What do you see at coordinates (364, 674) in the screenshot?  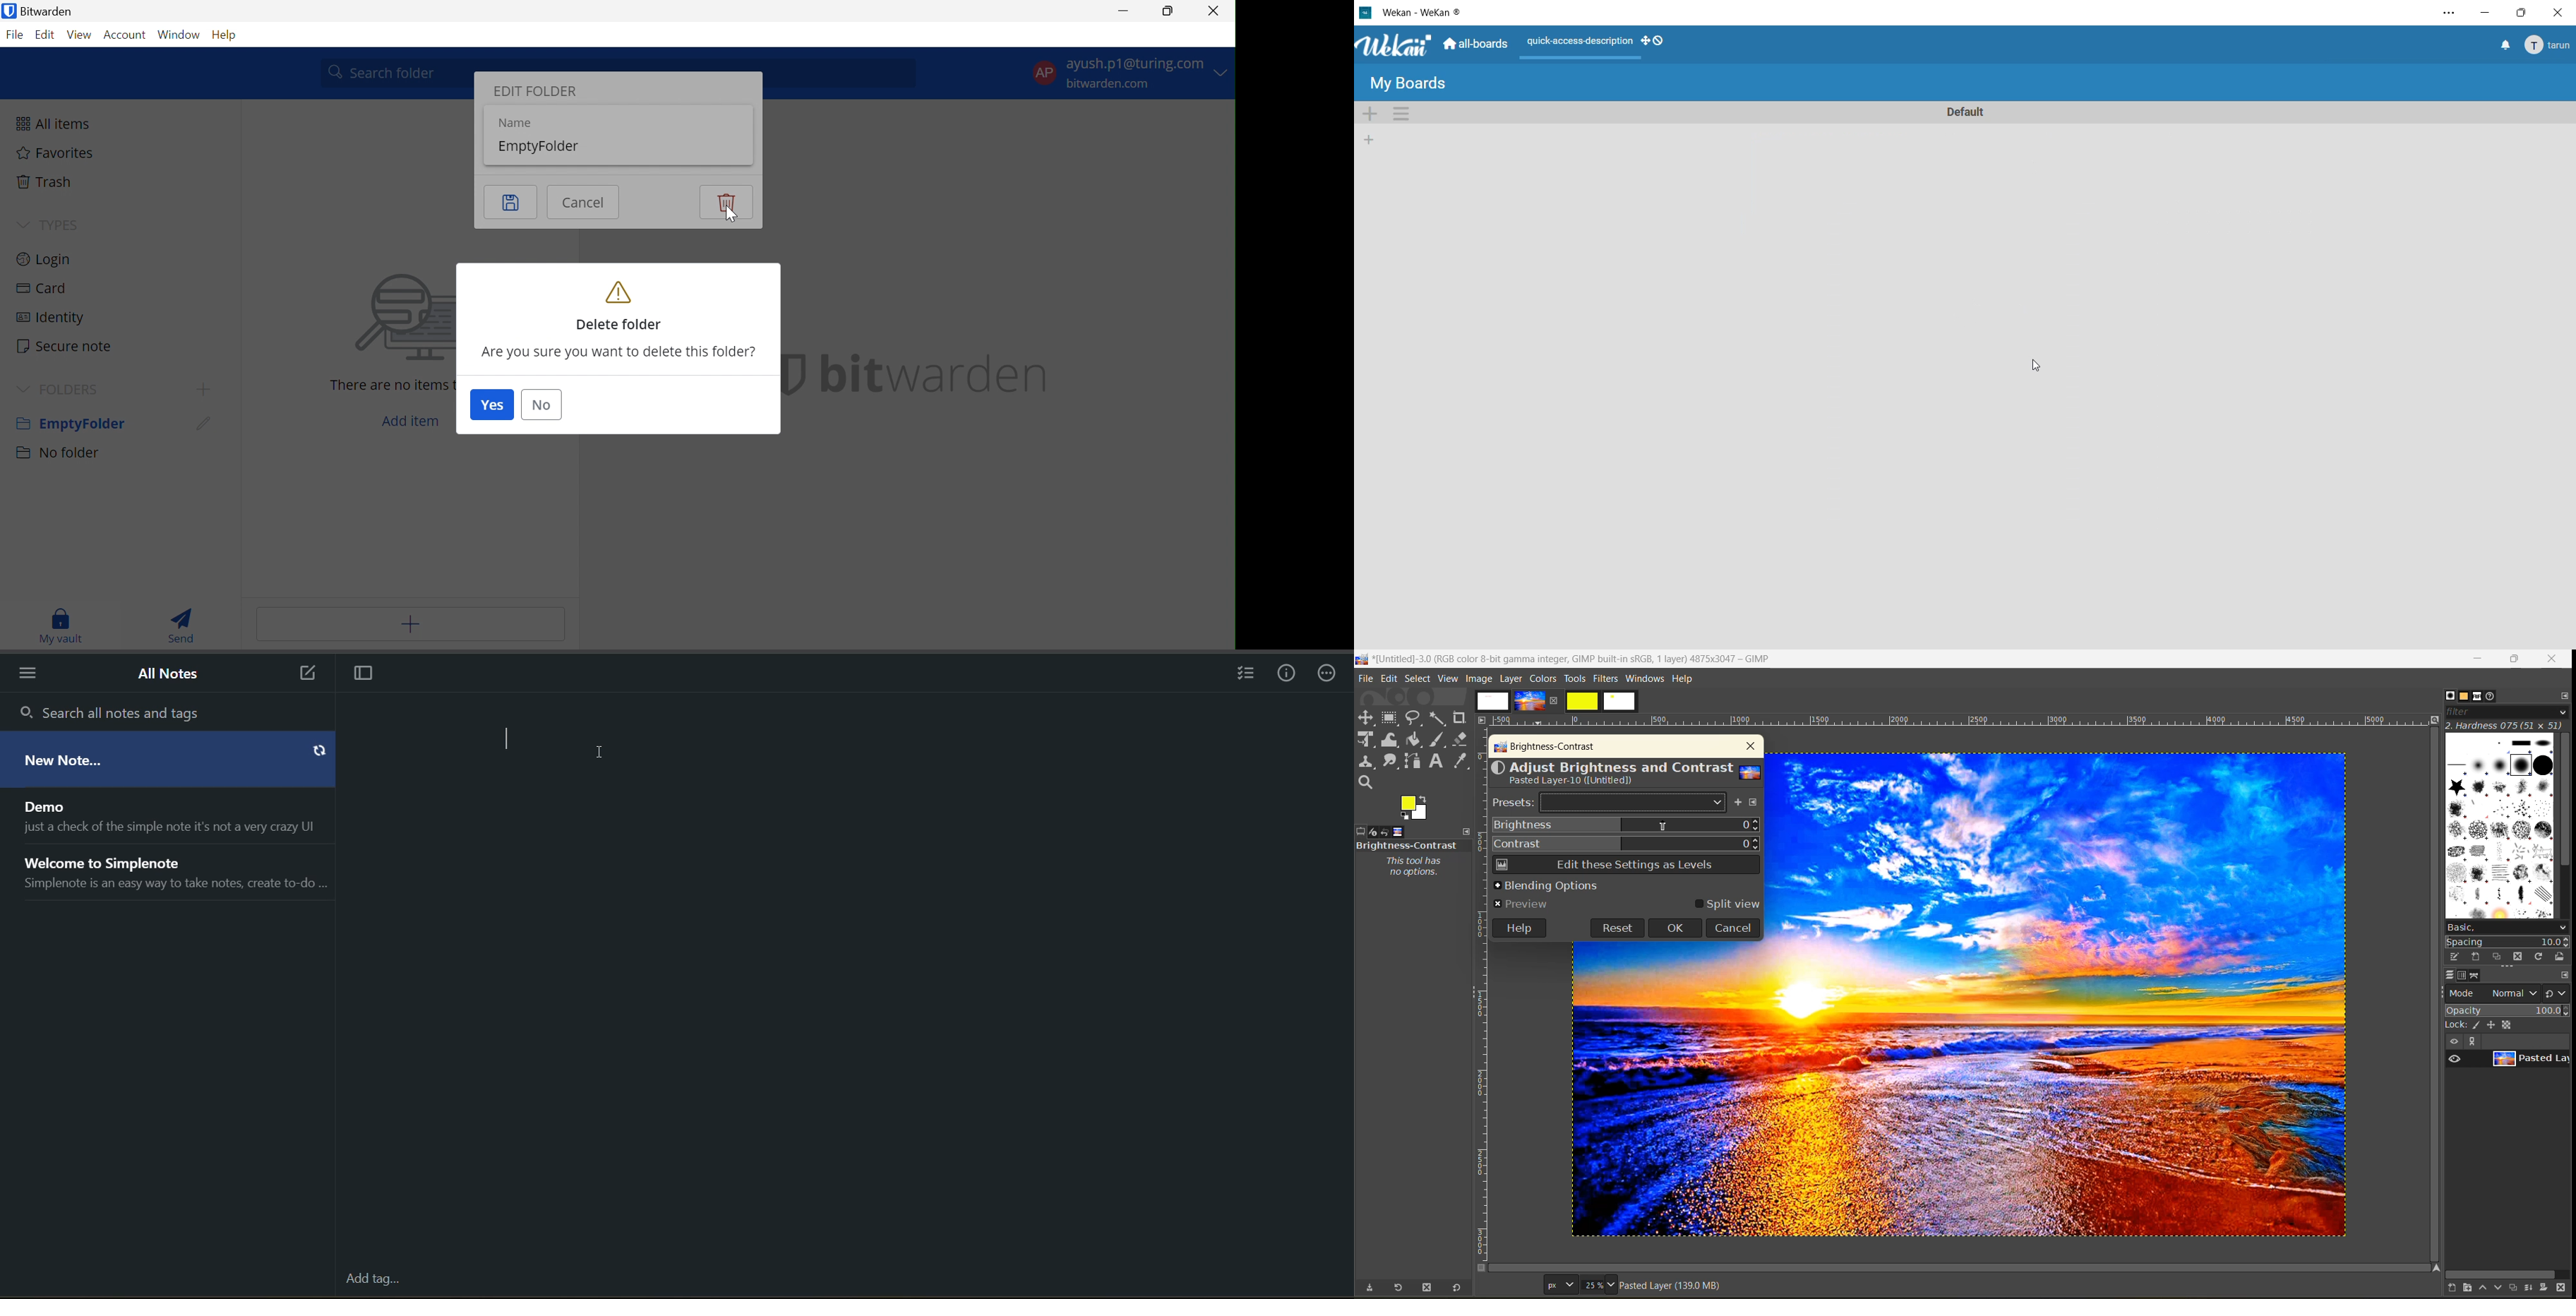 I see `toggle focus mode` at bounding box center [364, 674].